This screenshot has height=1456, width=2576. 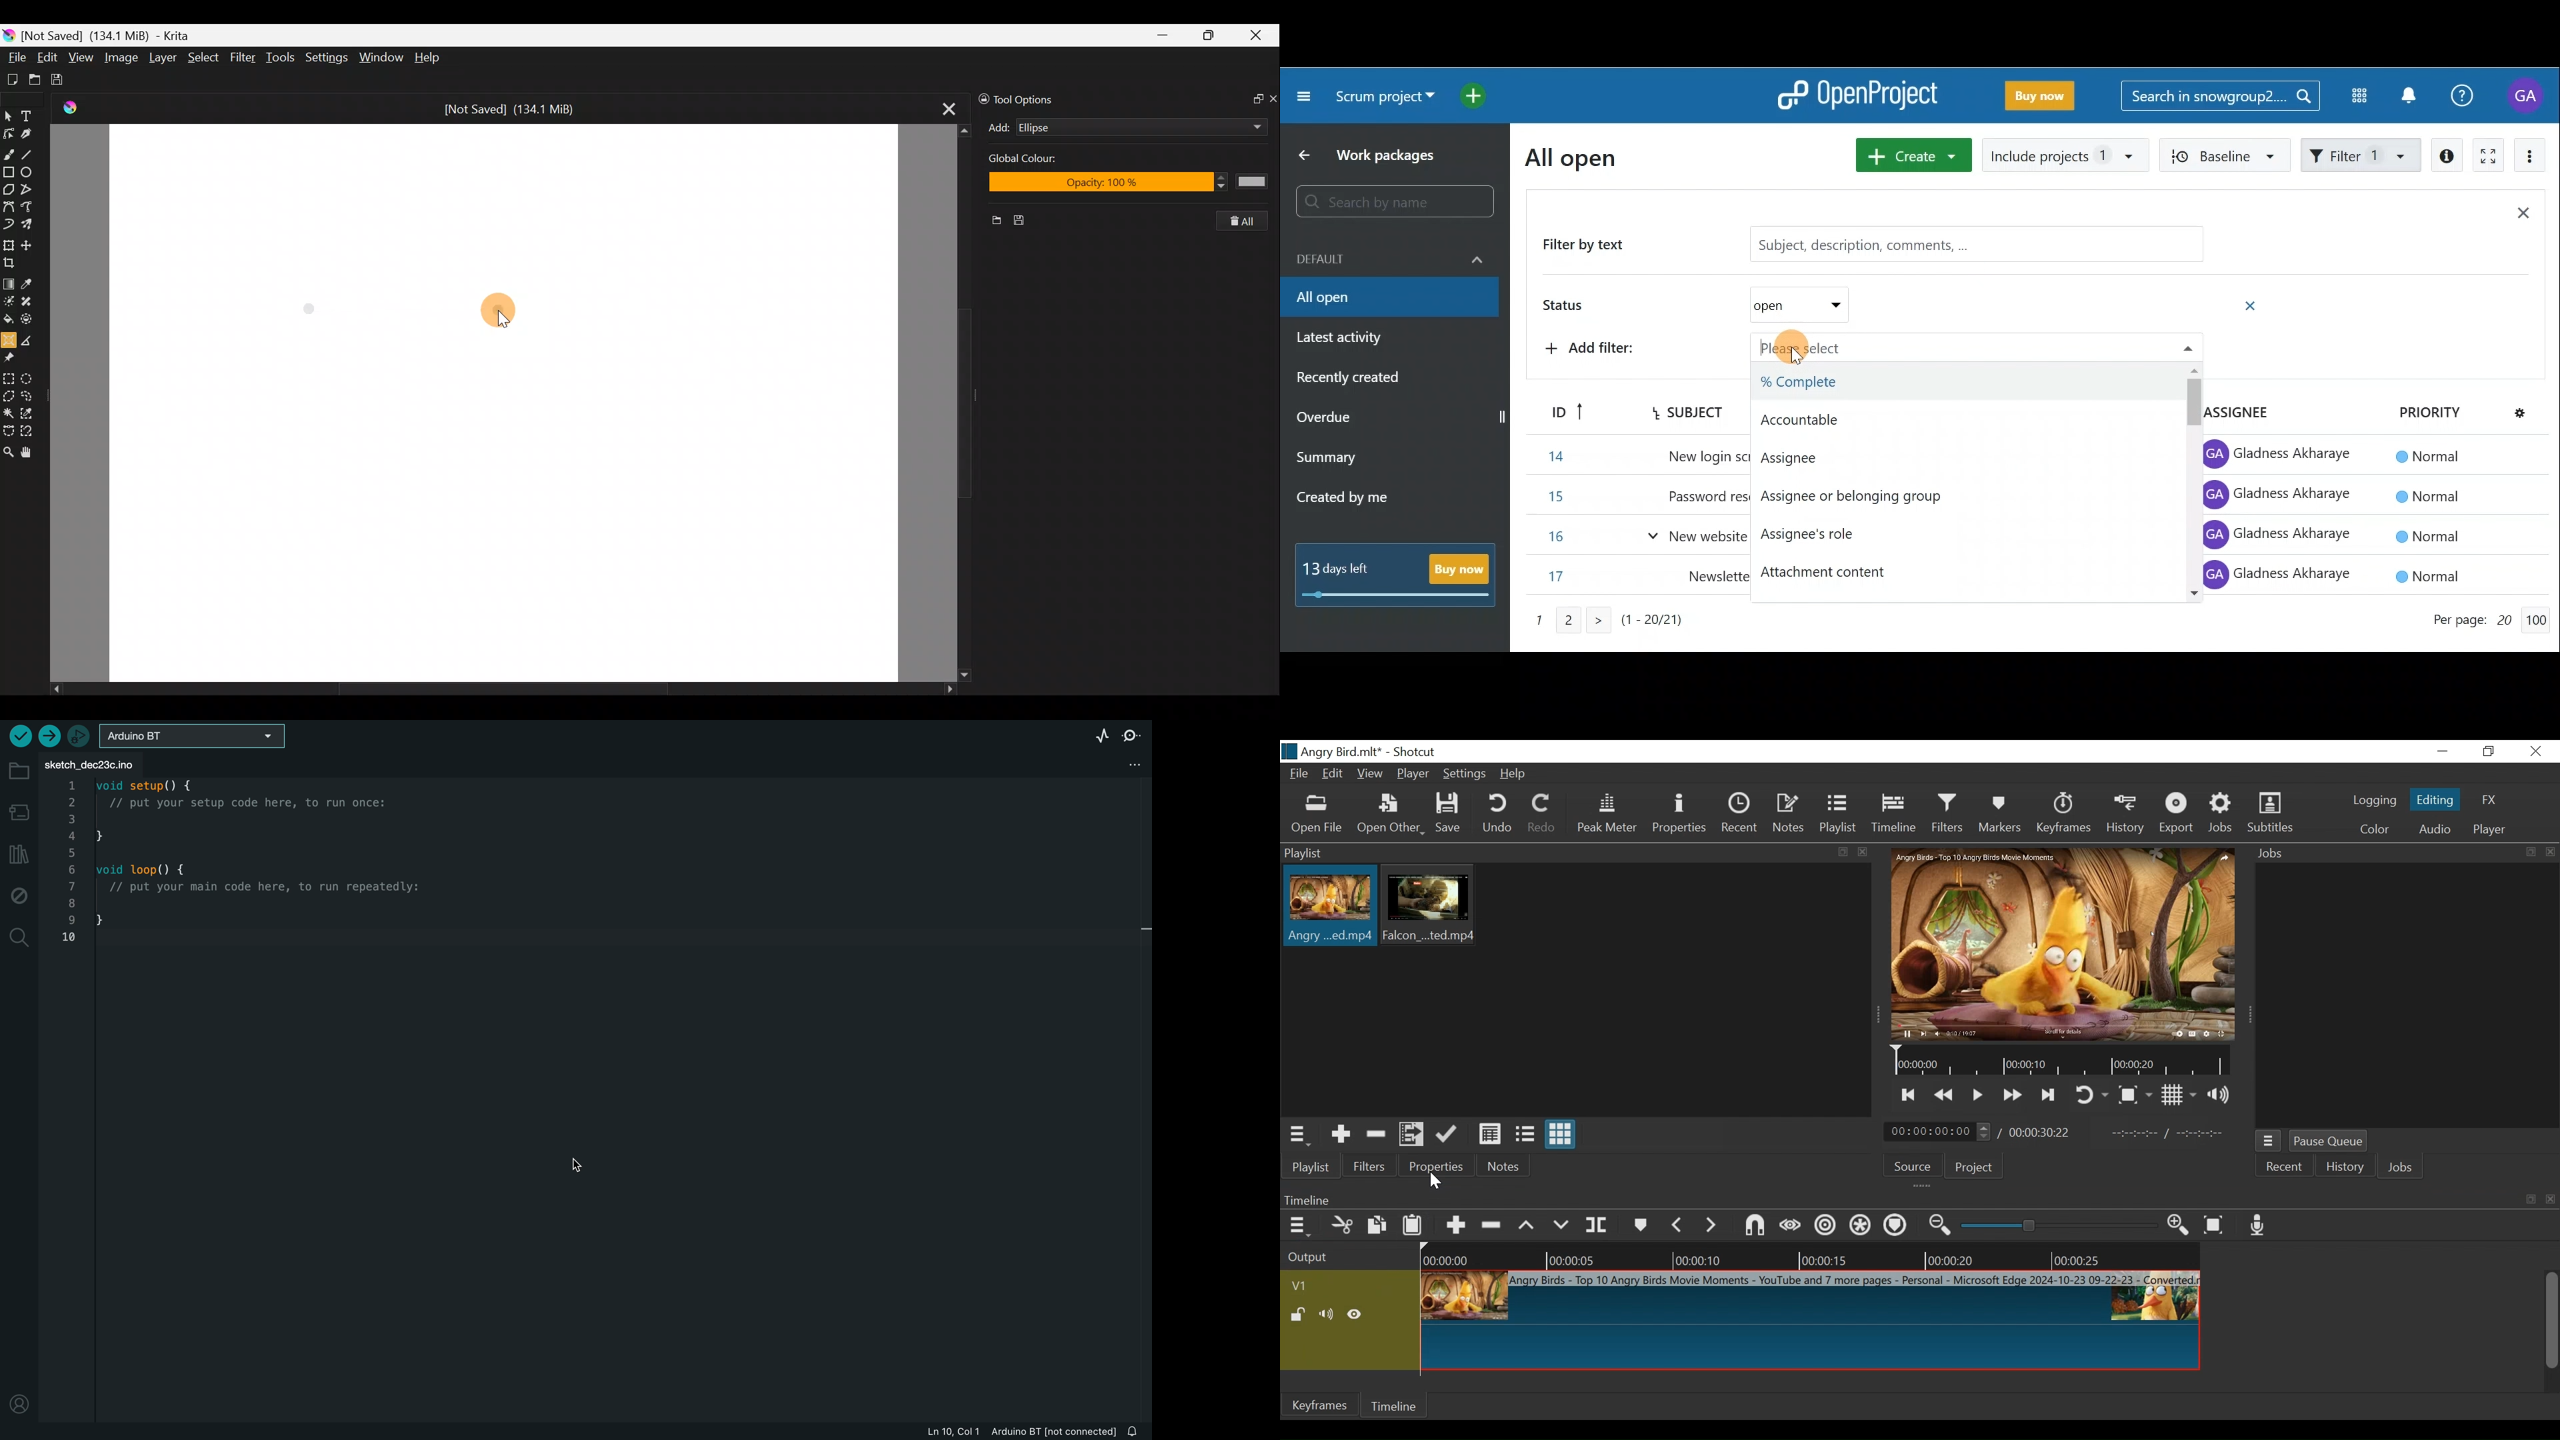 I want to click on logging, so click(x=2375, y=801).